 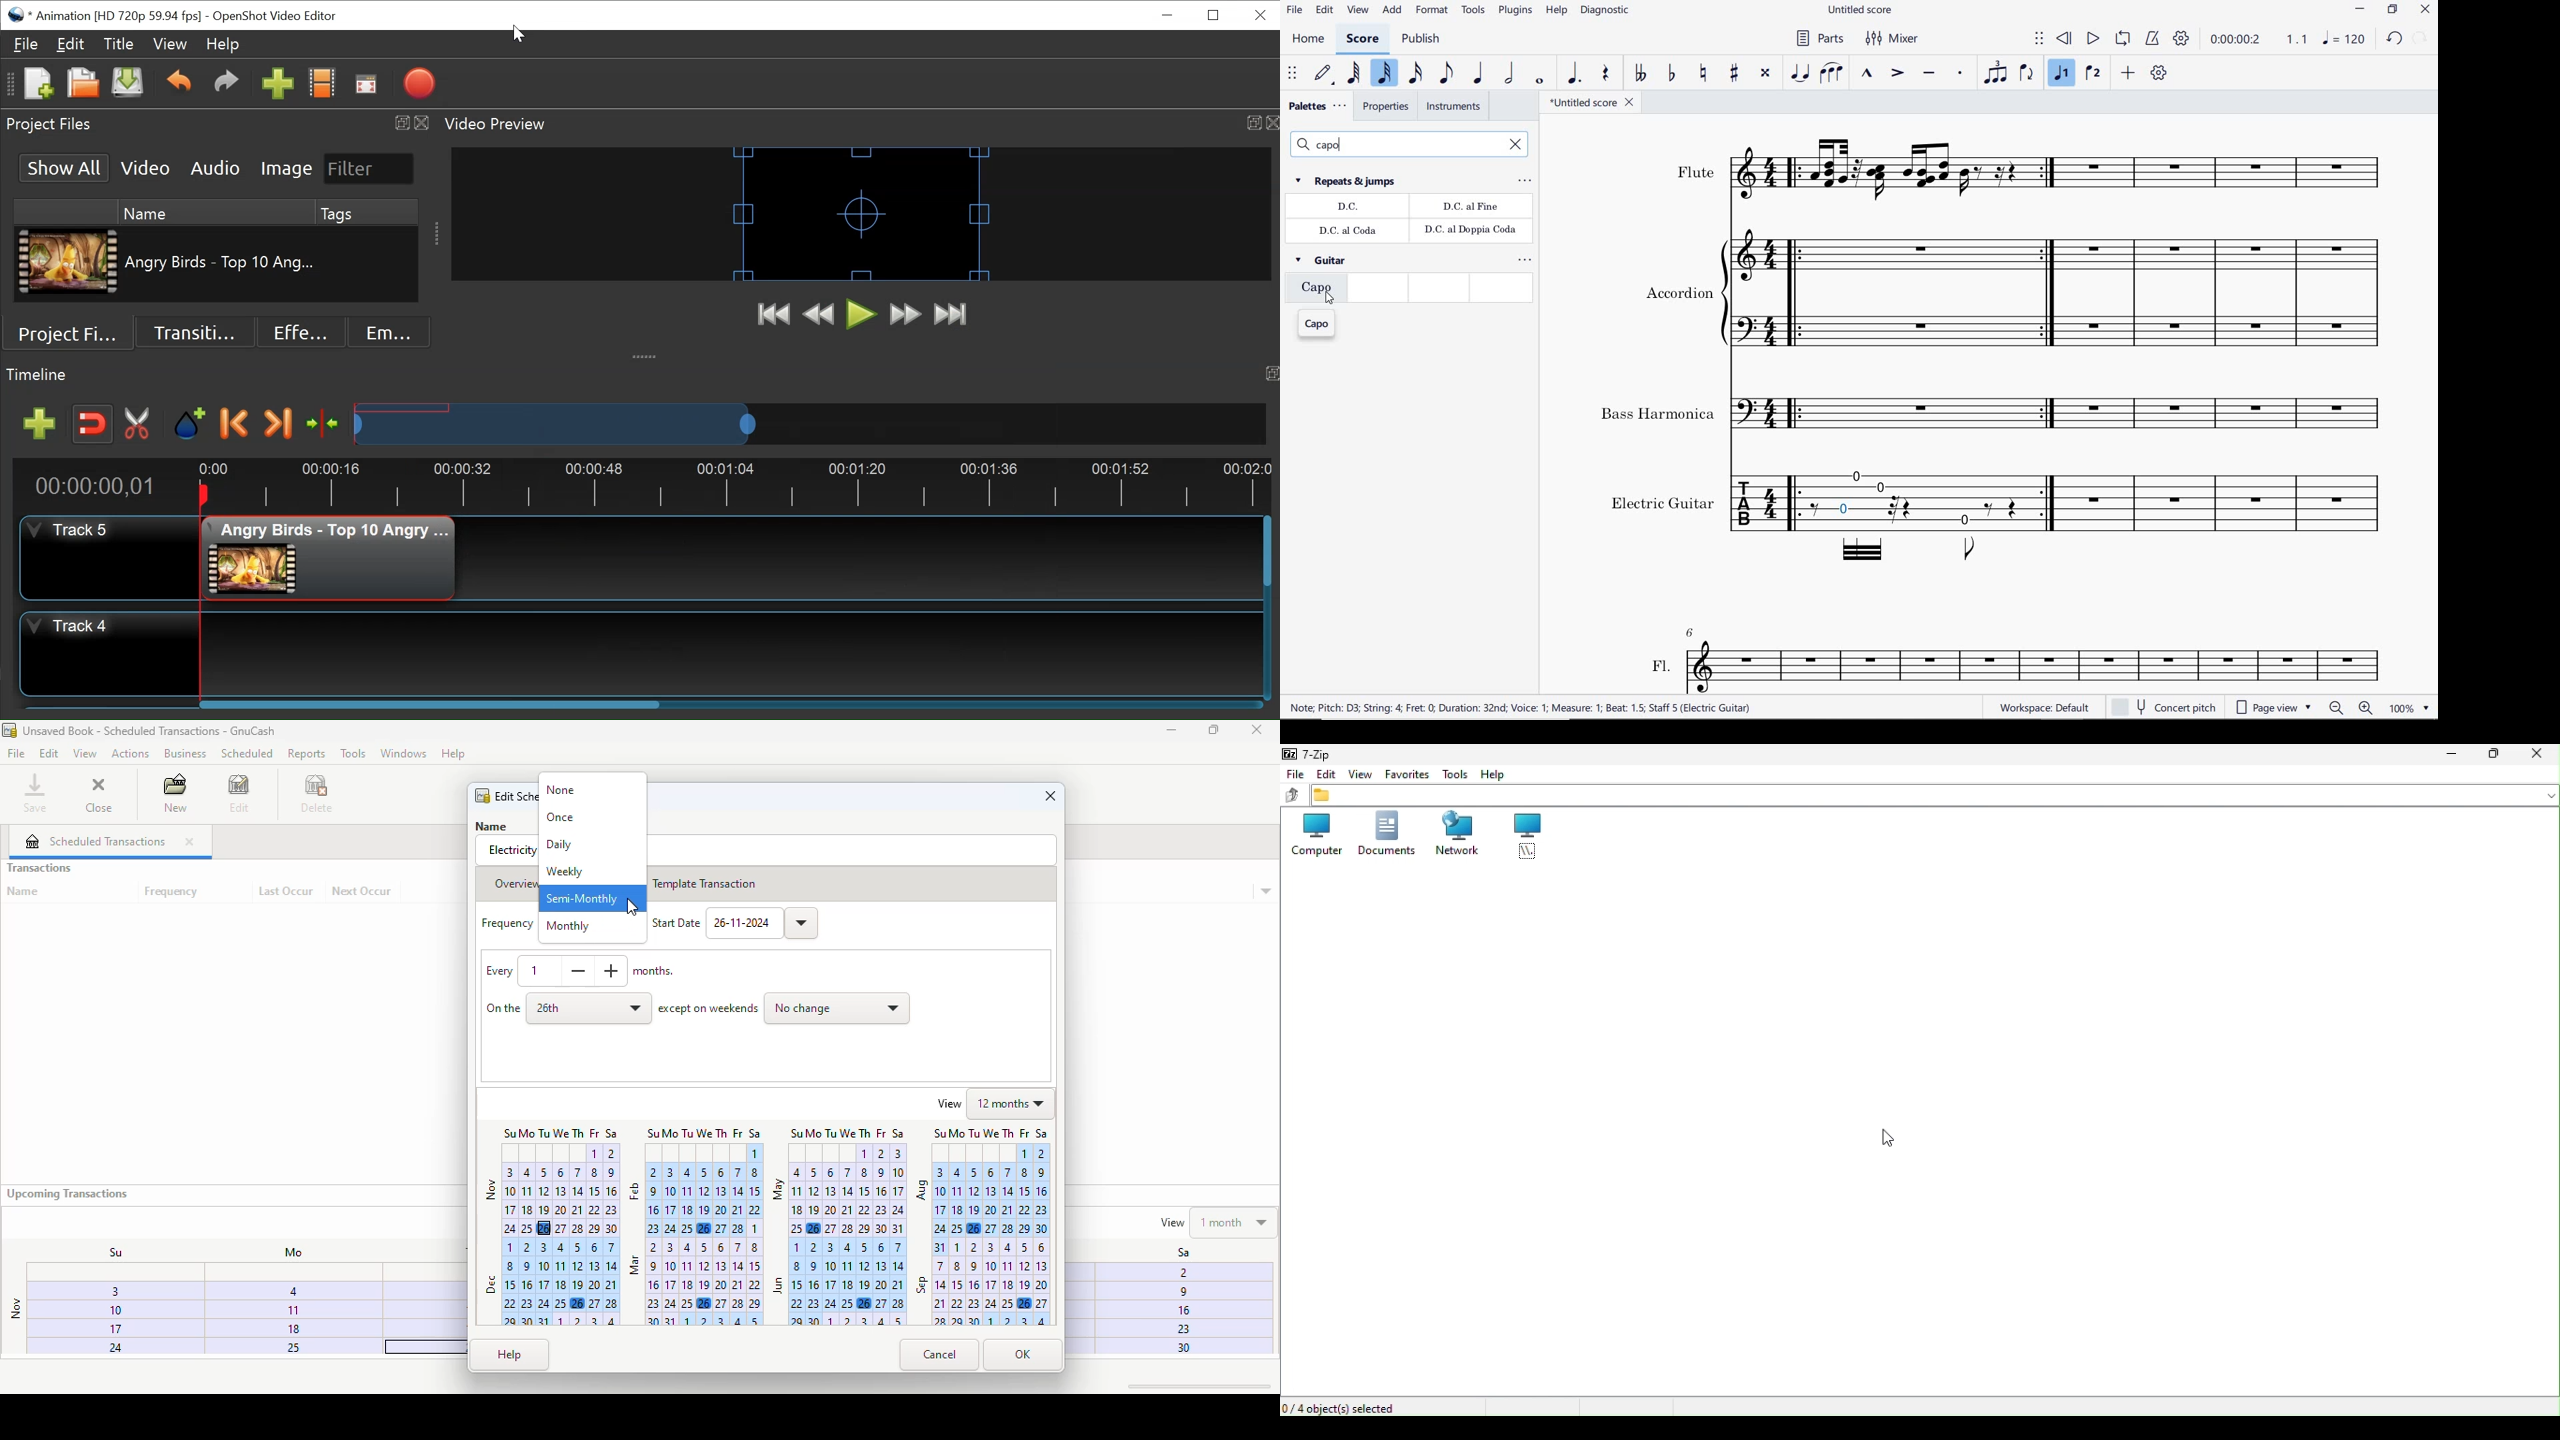 I want to click on Rewind, so click(x=819, y=316).